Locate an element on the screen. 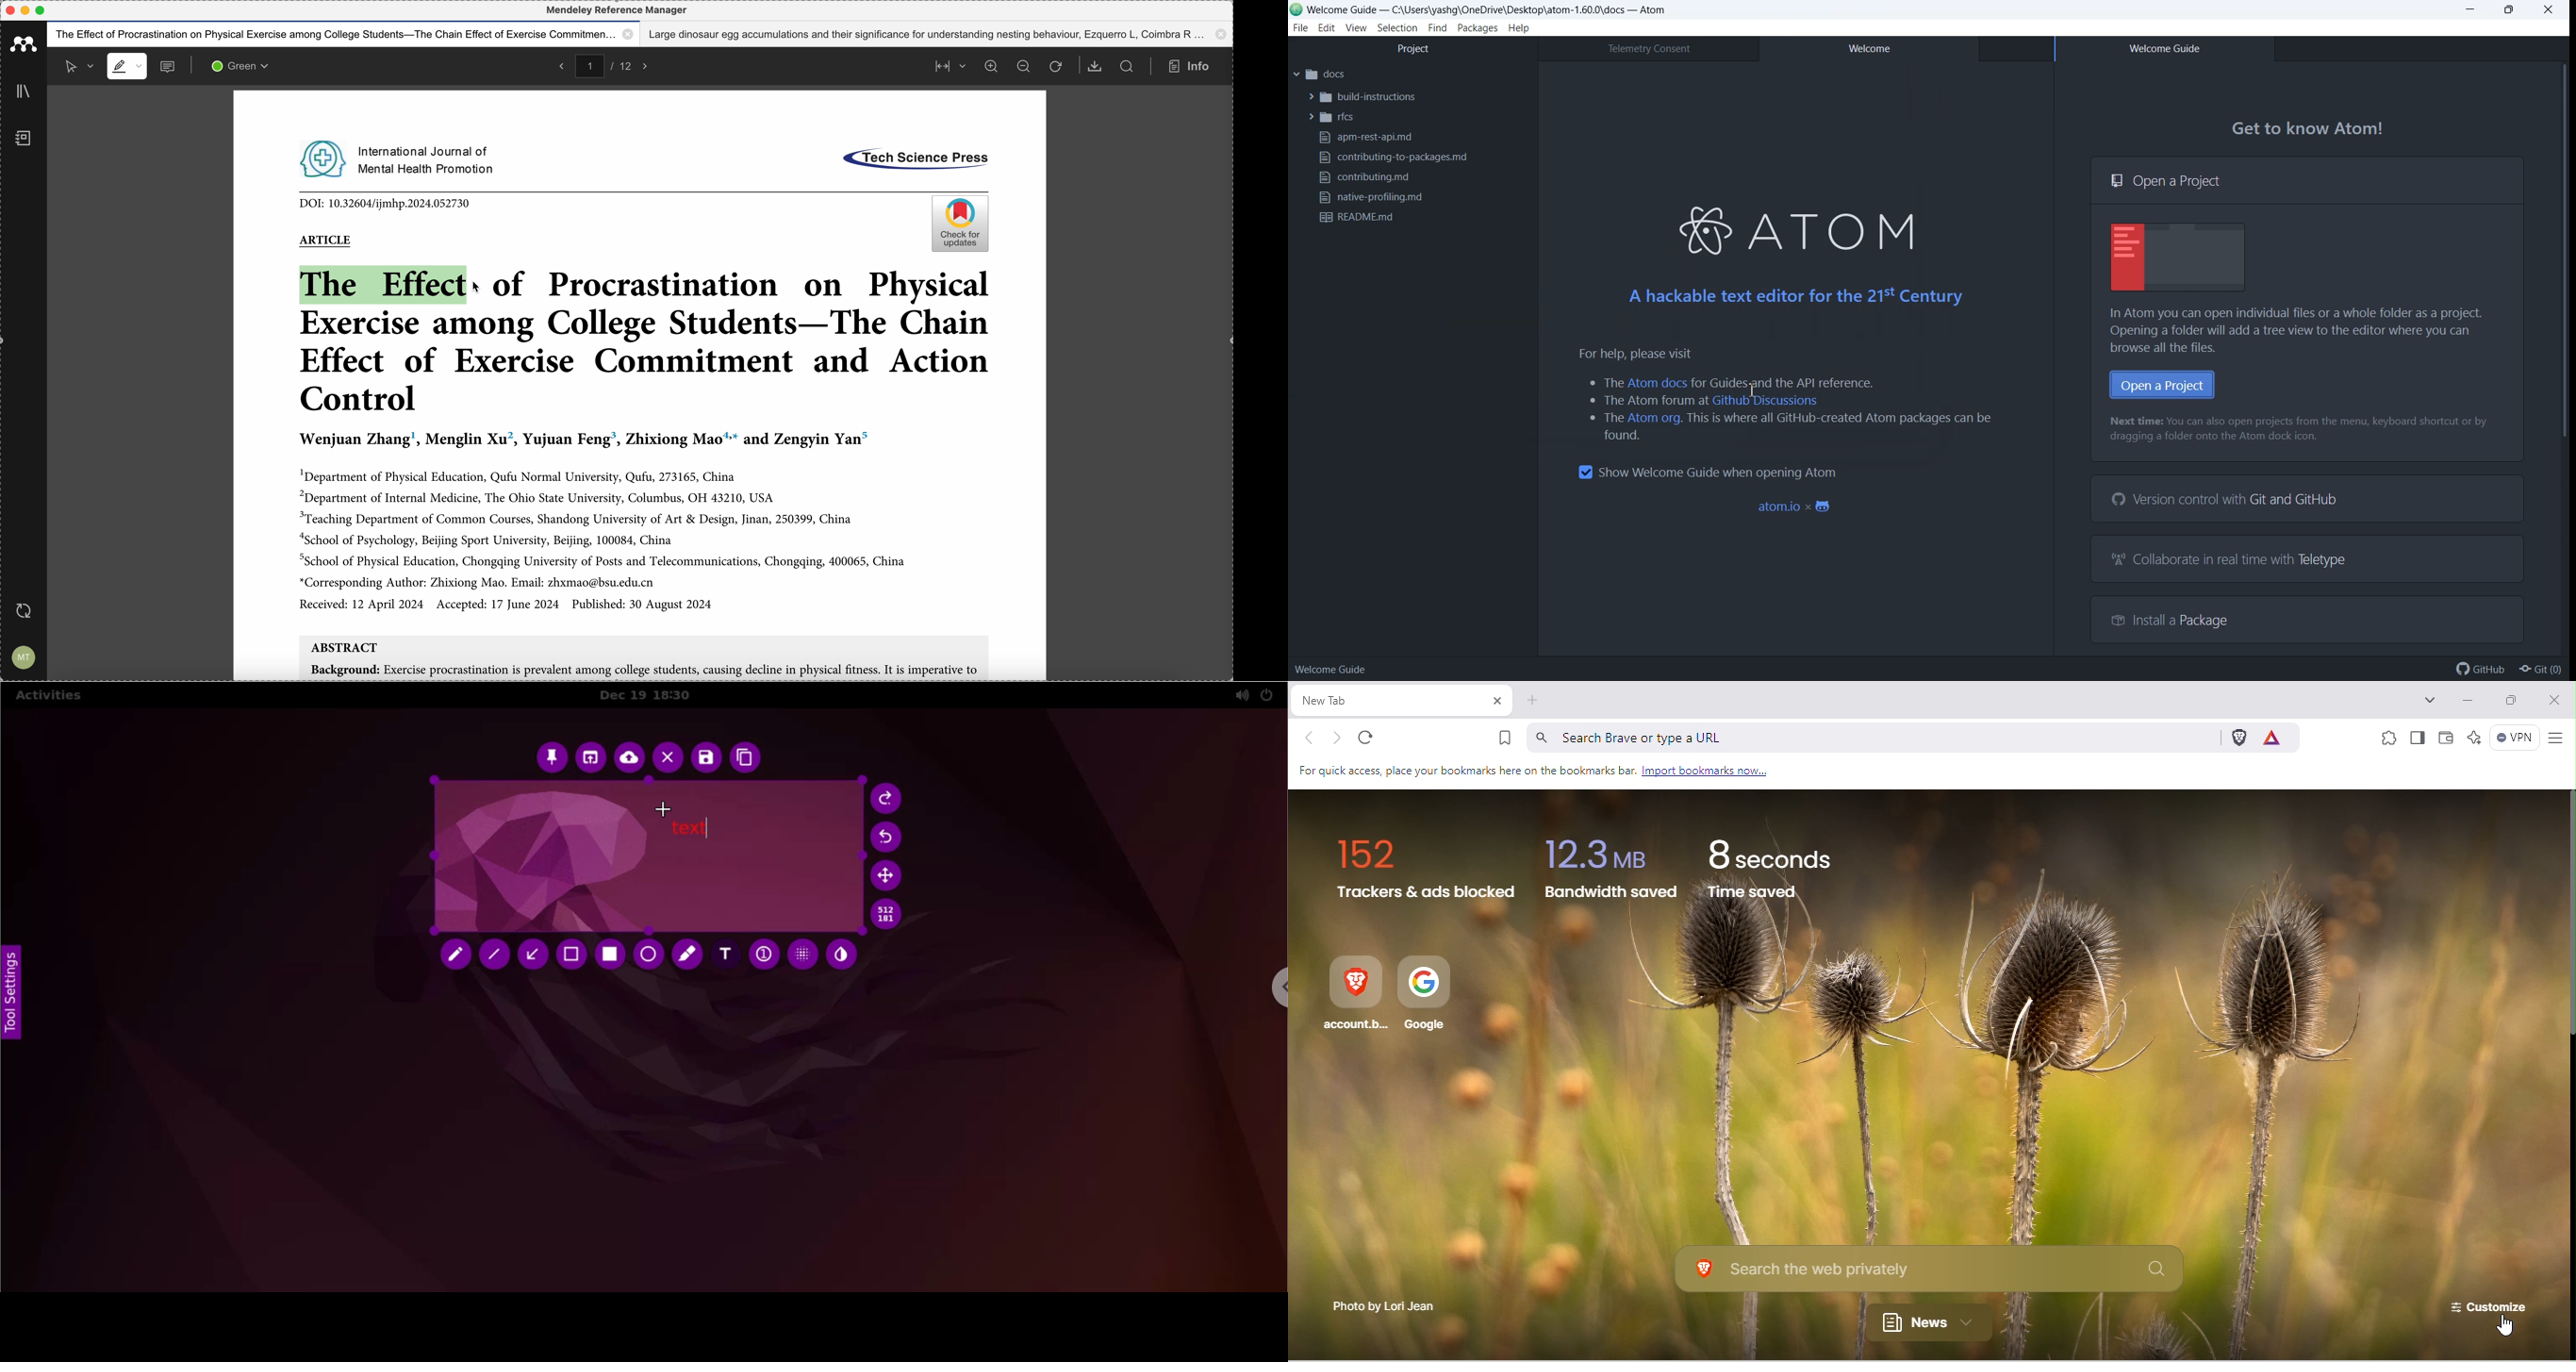  zoom out is located at coordinates (1026, 67).